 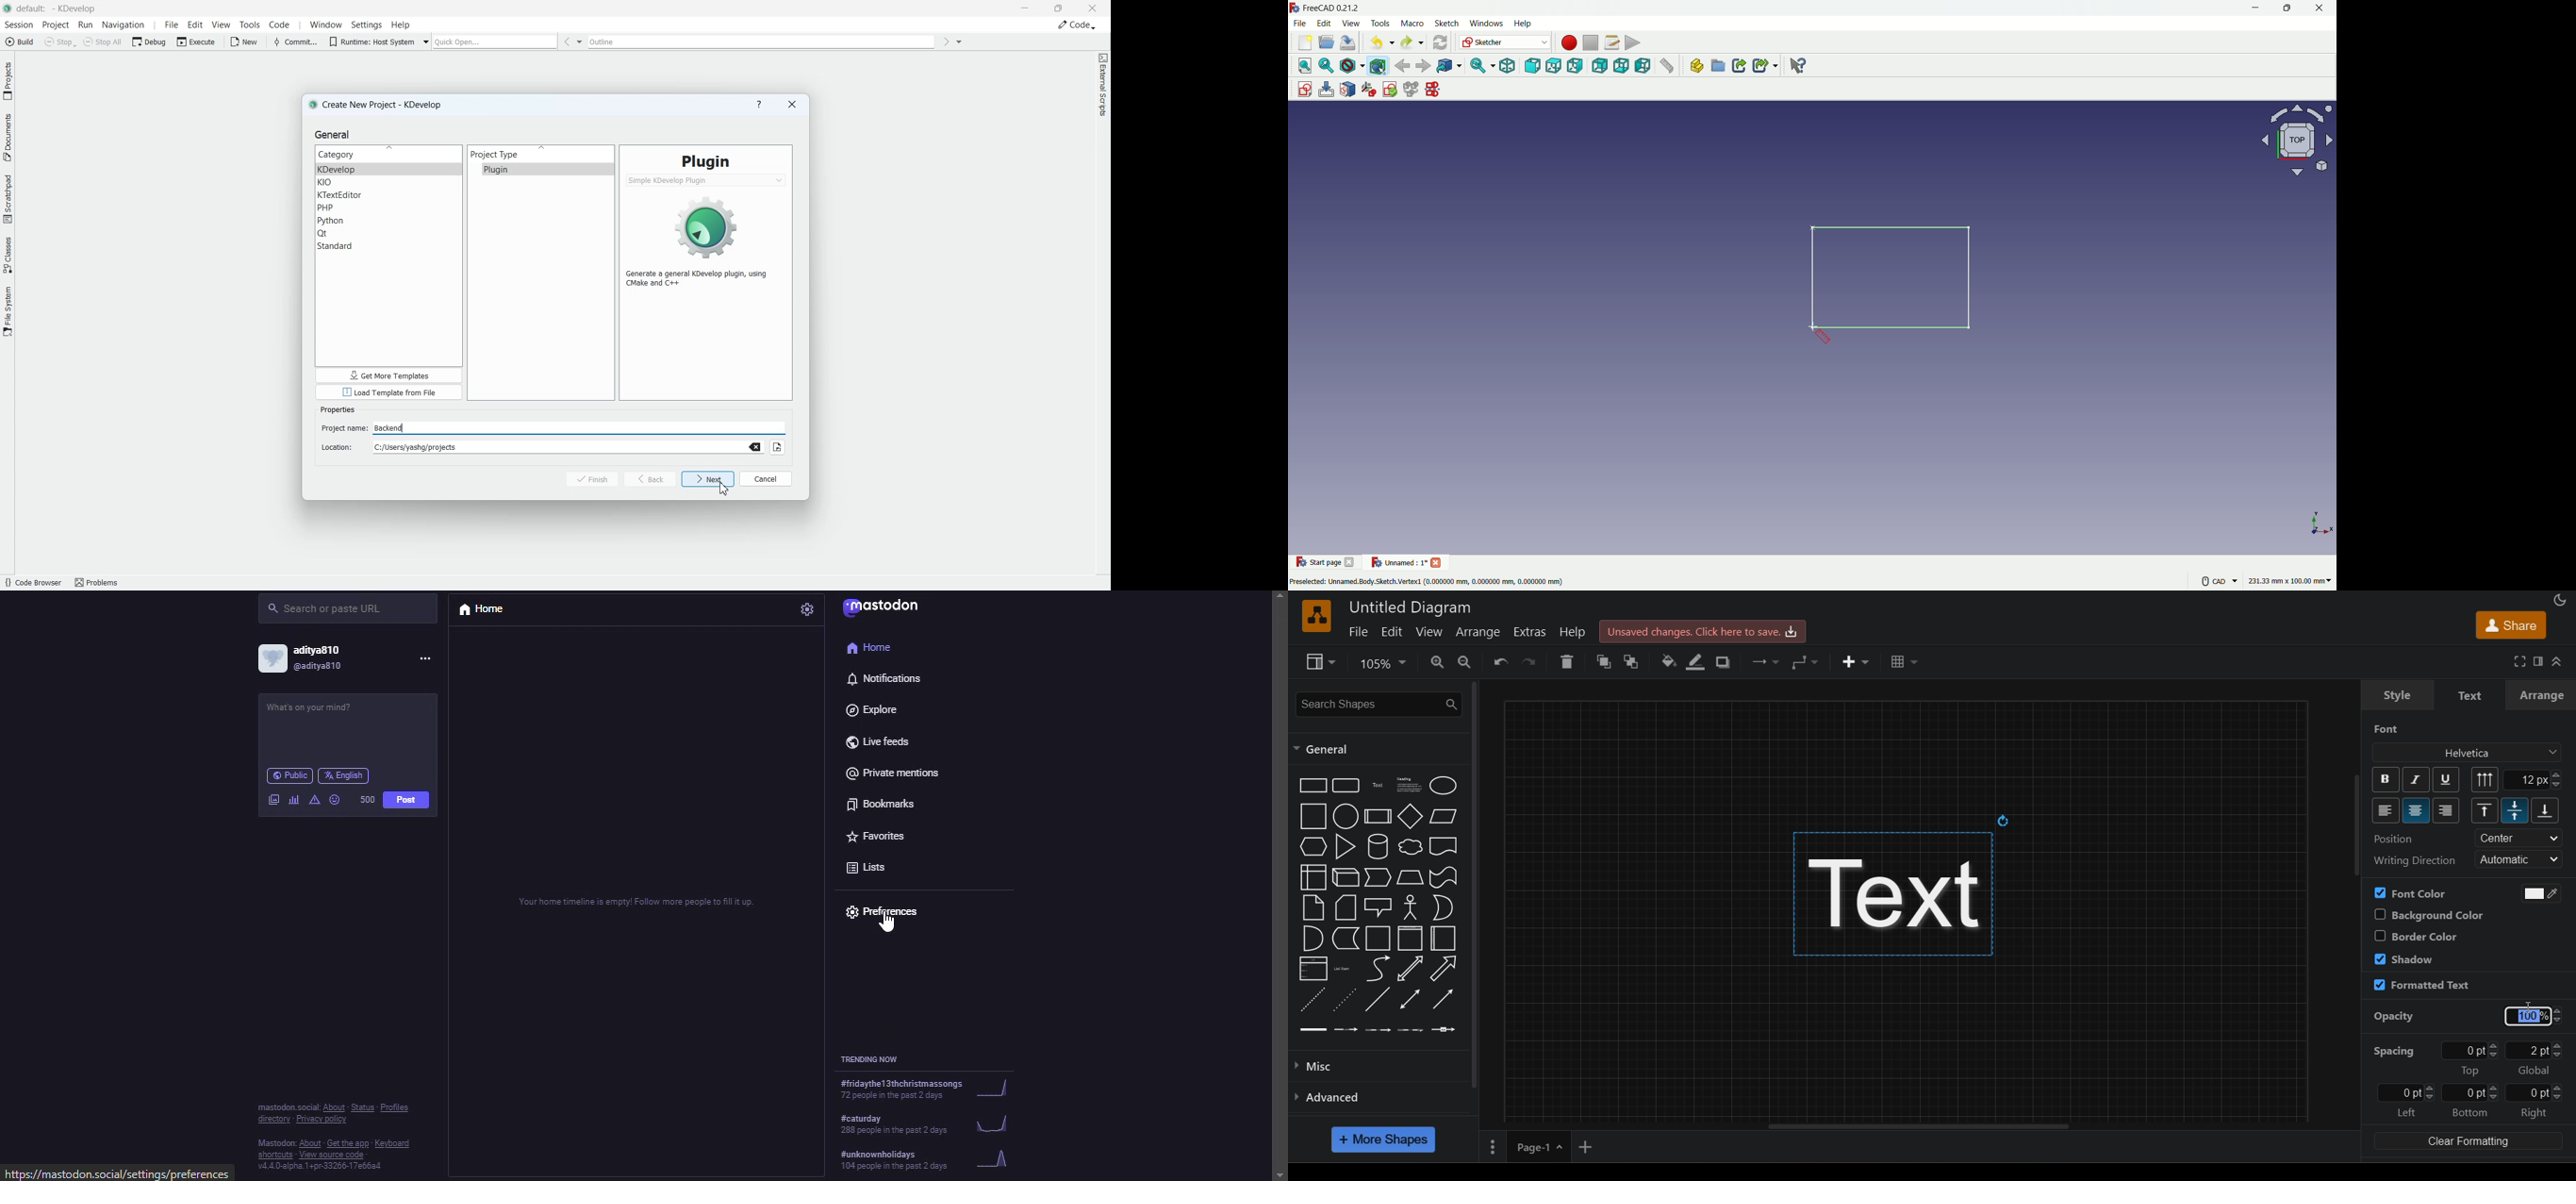 What do you see at coordinates (1499, 662) in the screenshot?
I see `undo` at bounding box center [1499, 662].